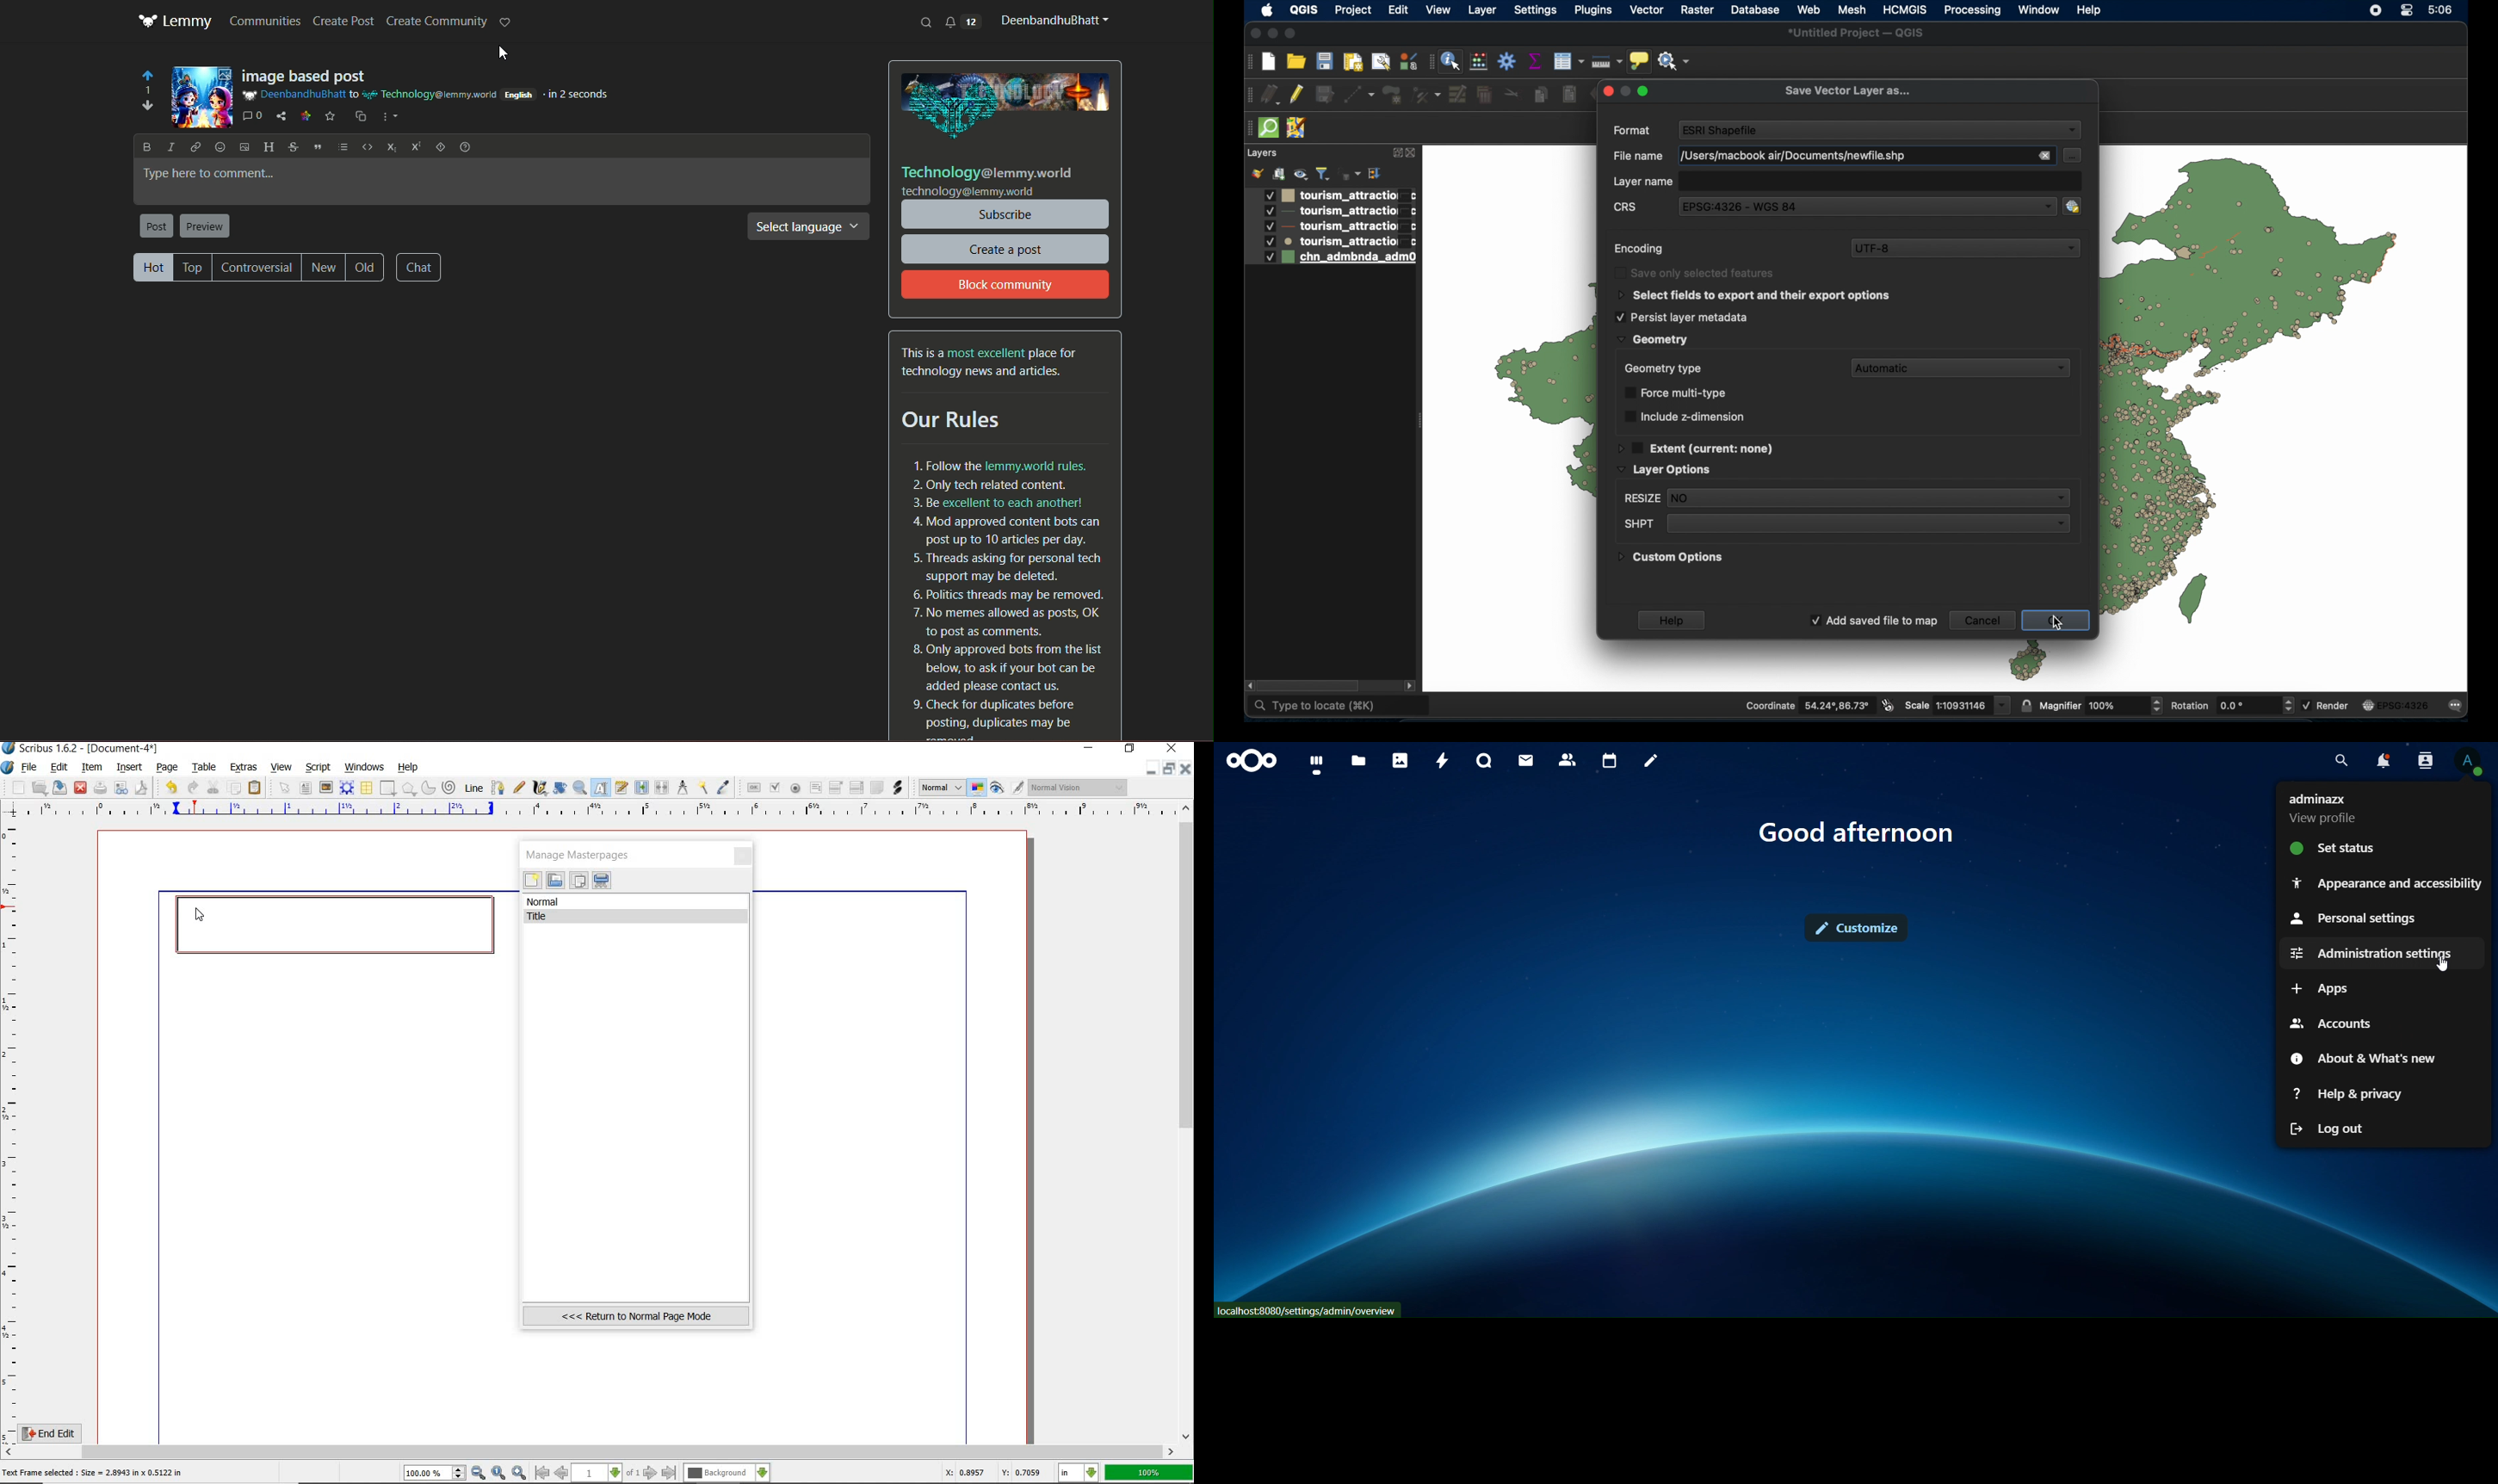  I want to click on view profile, so click(2470, 762).